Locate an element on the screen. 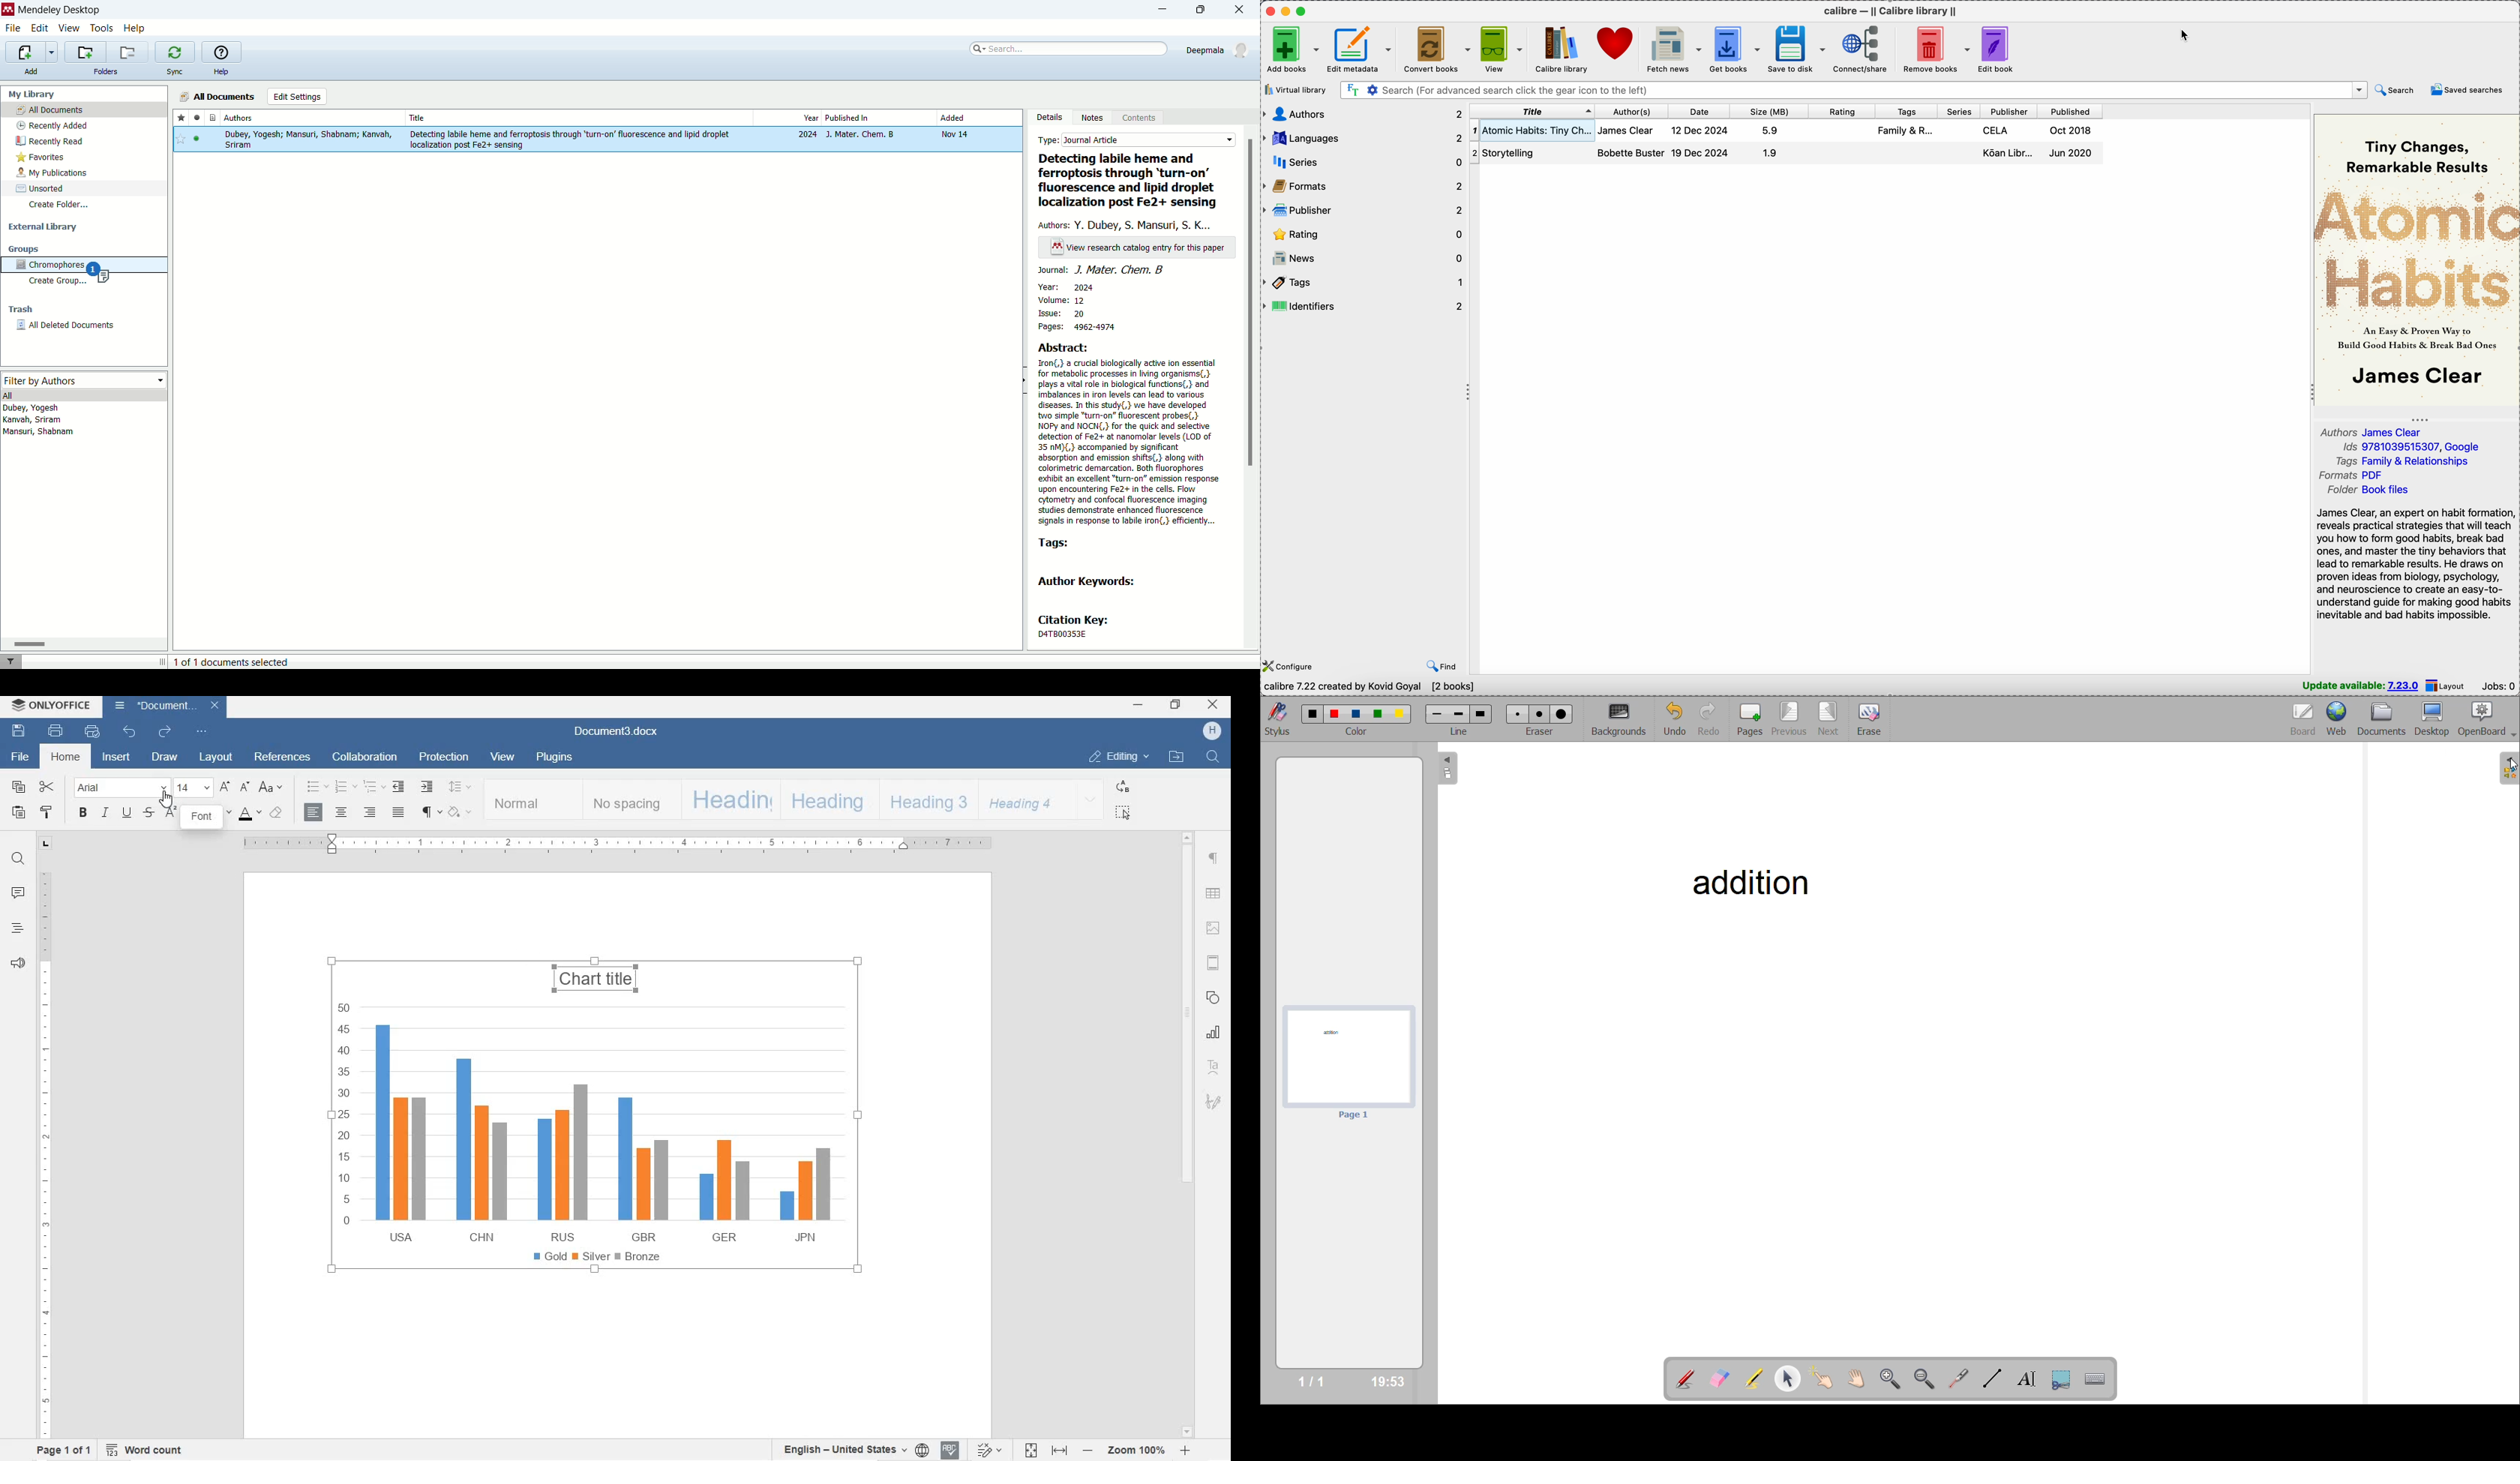 Image resolution: width=2520 pixels, height=1484 pixels. content is located at coordinates (1139, 119).